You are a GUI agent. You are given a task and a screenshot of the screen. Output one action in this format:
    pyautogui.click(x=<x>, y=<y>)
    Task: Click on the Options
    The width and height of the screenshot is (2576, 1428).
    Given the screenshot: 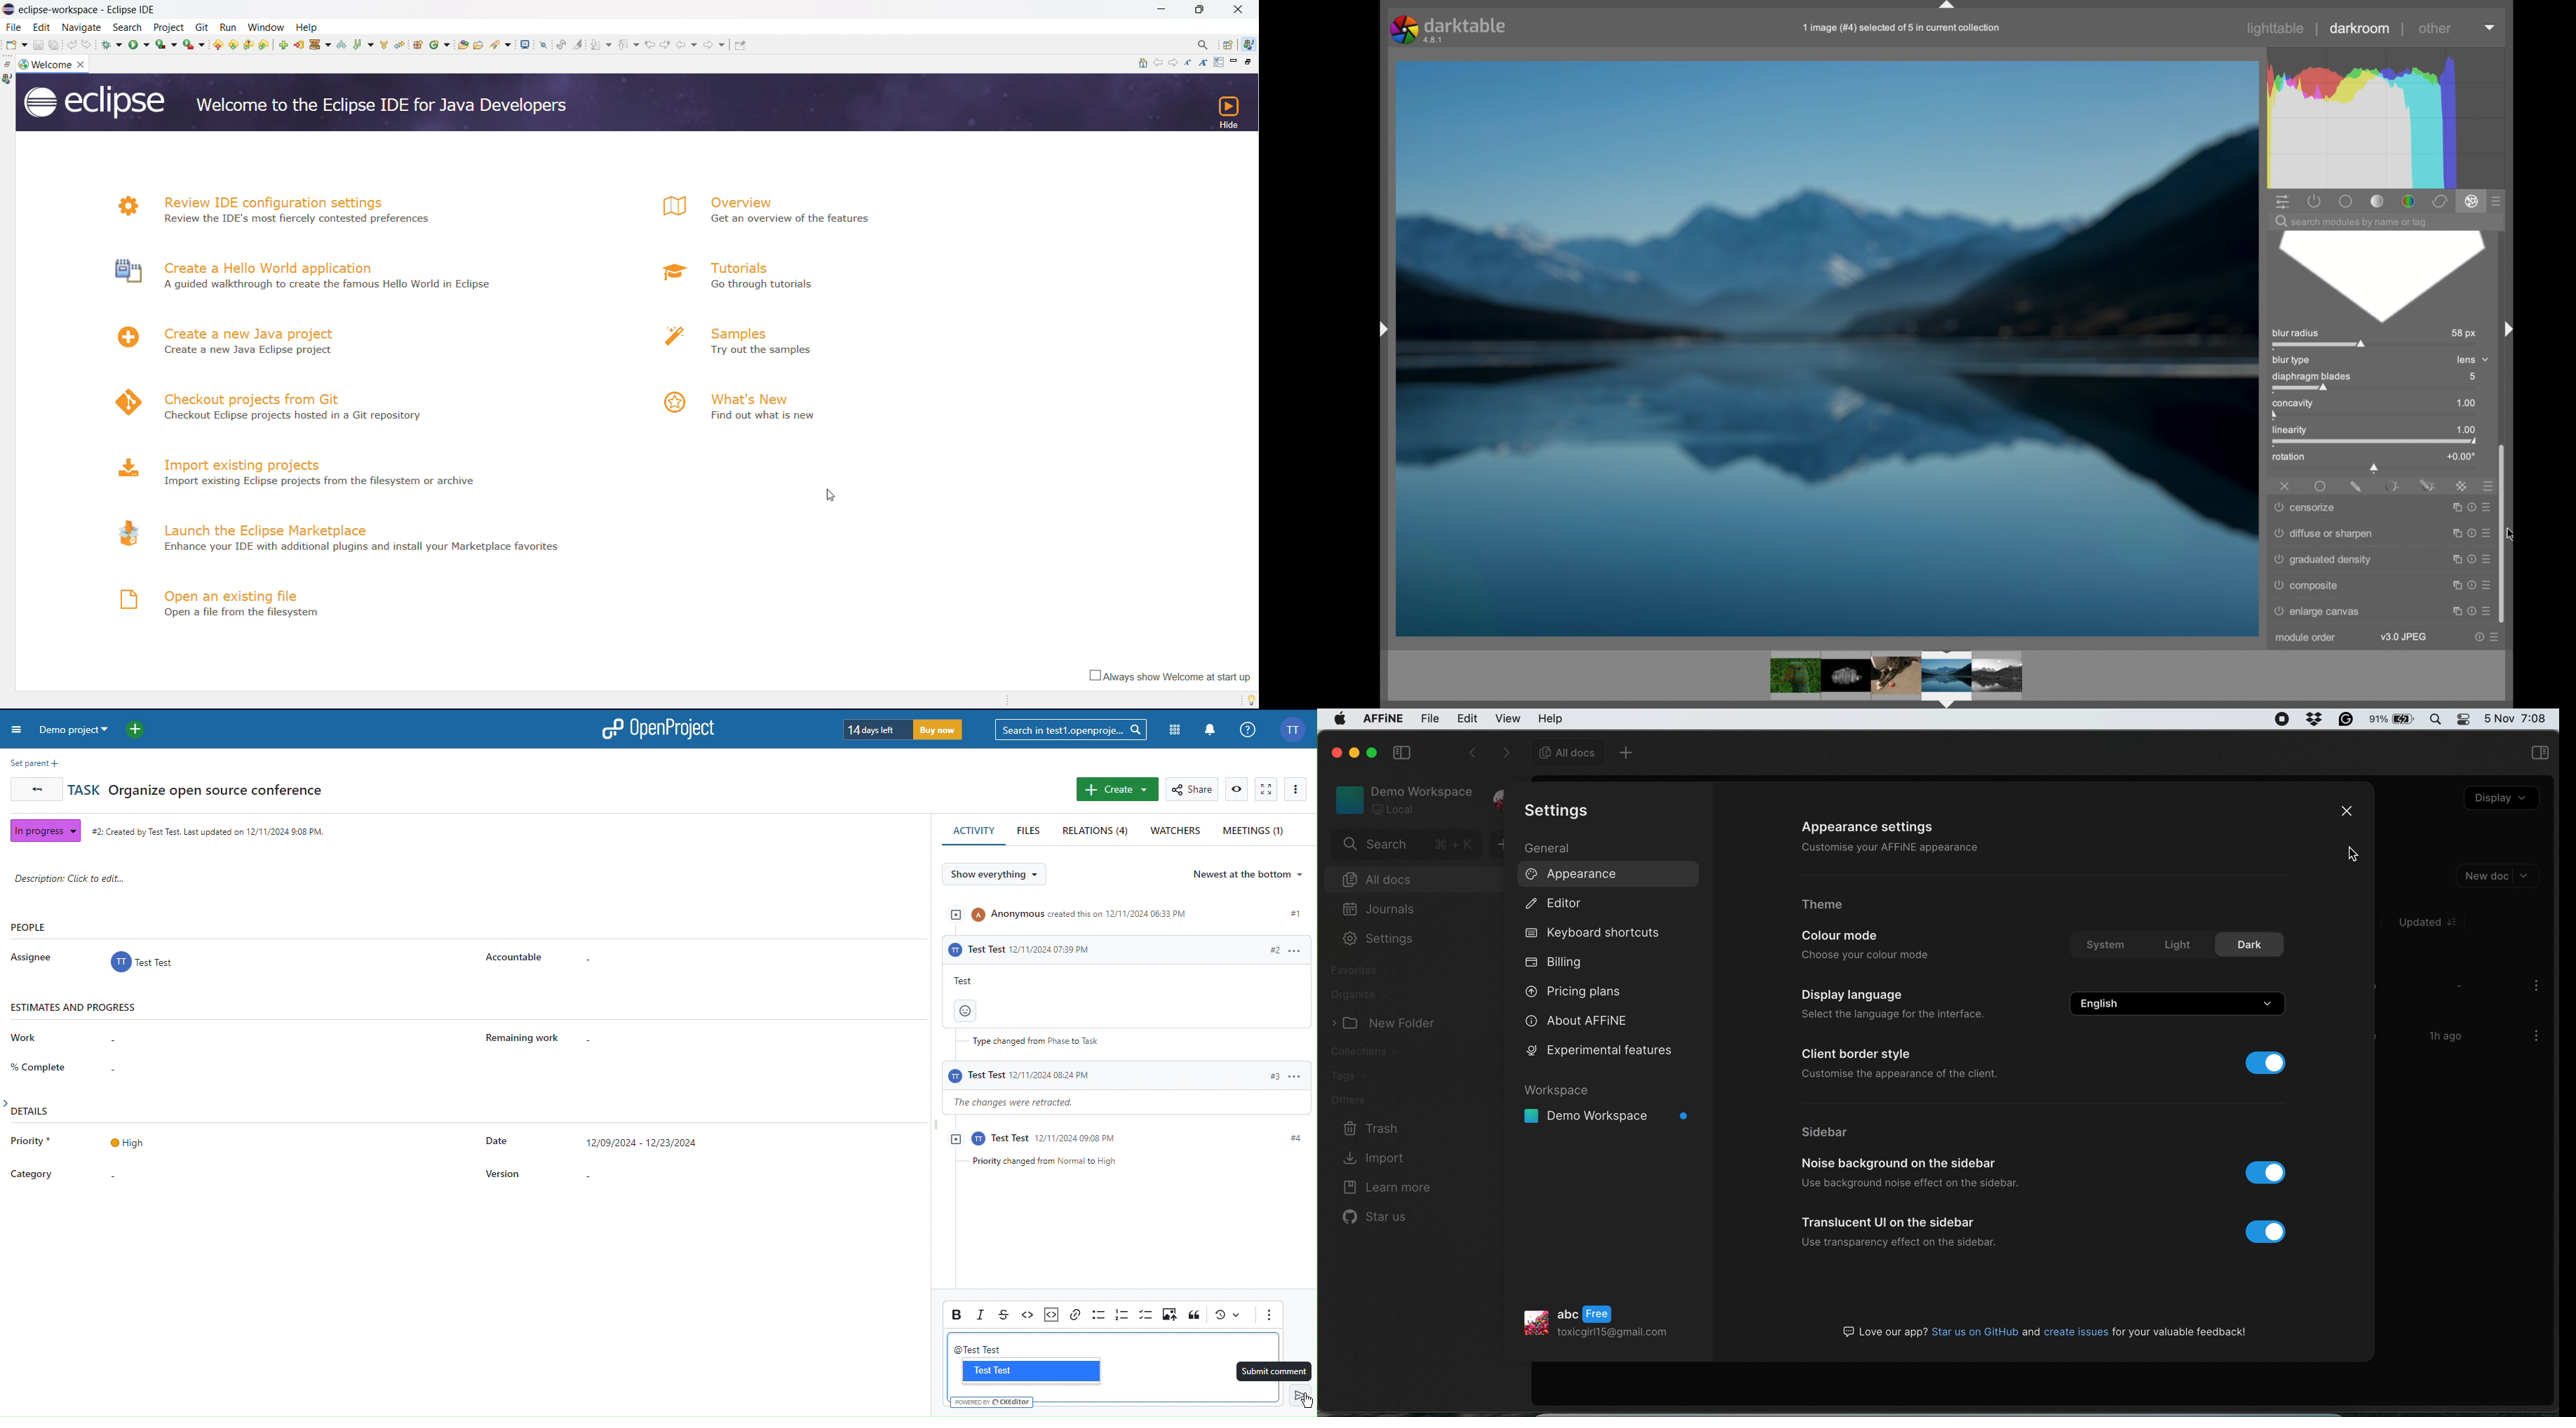 What is the action you would take?
    pyautogui.click(x=1299, y=789)
    